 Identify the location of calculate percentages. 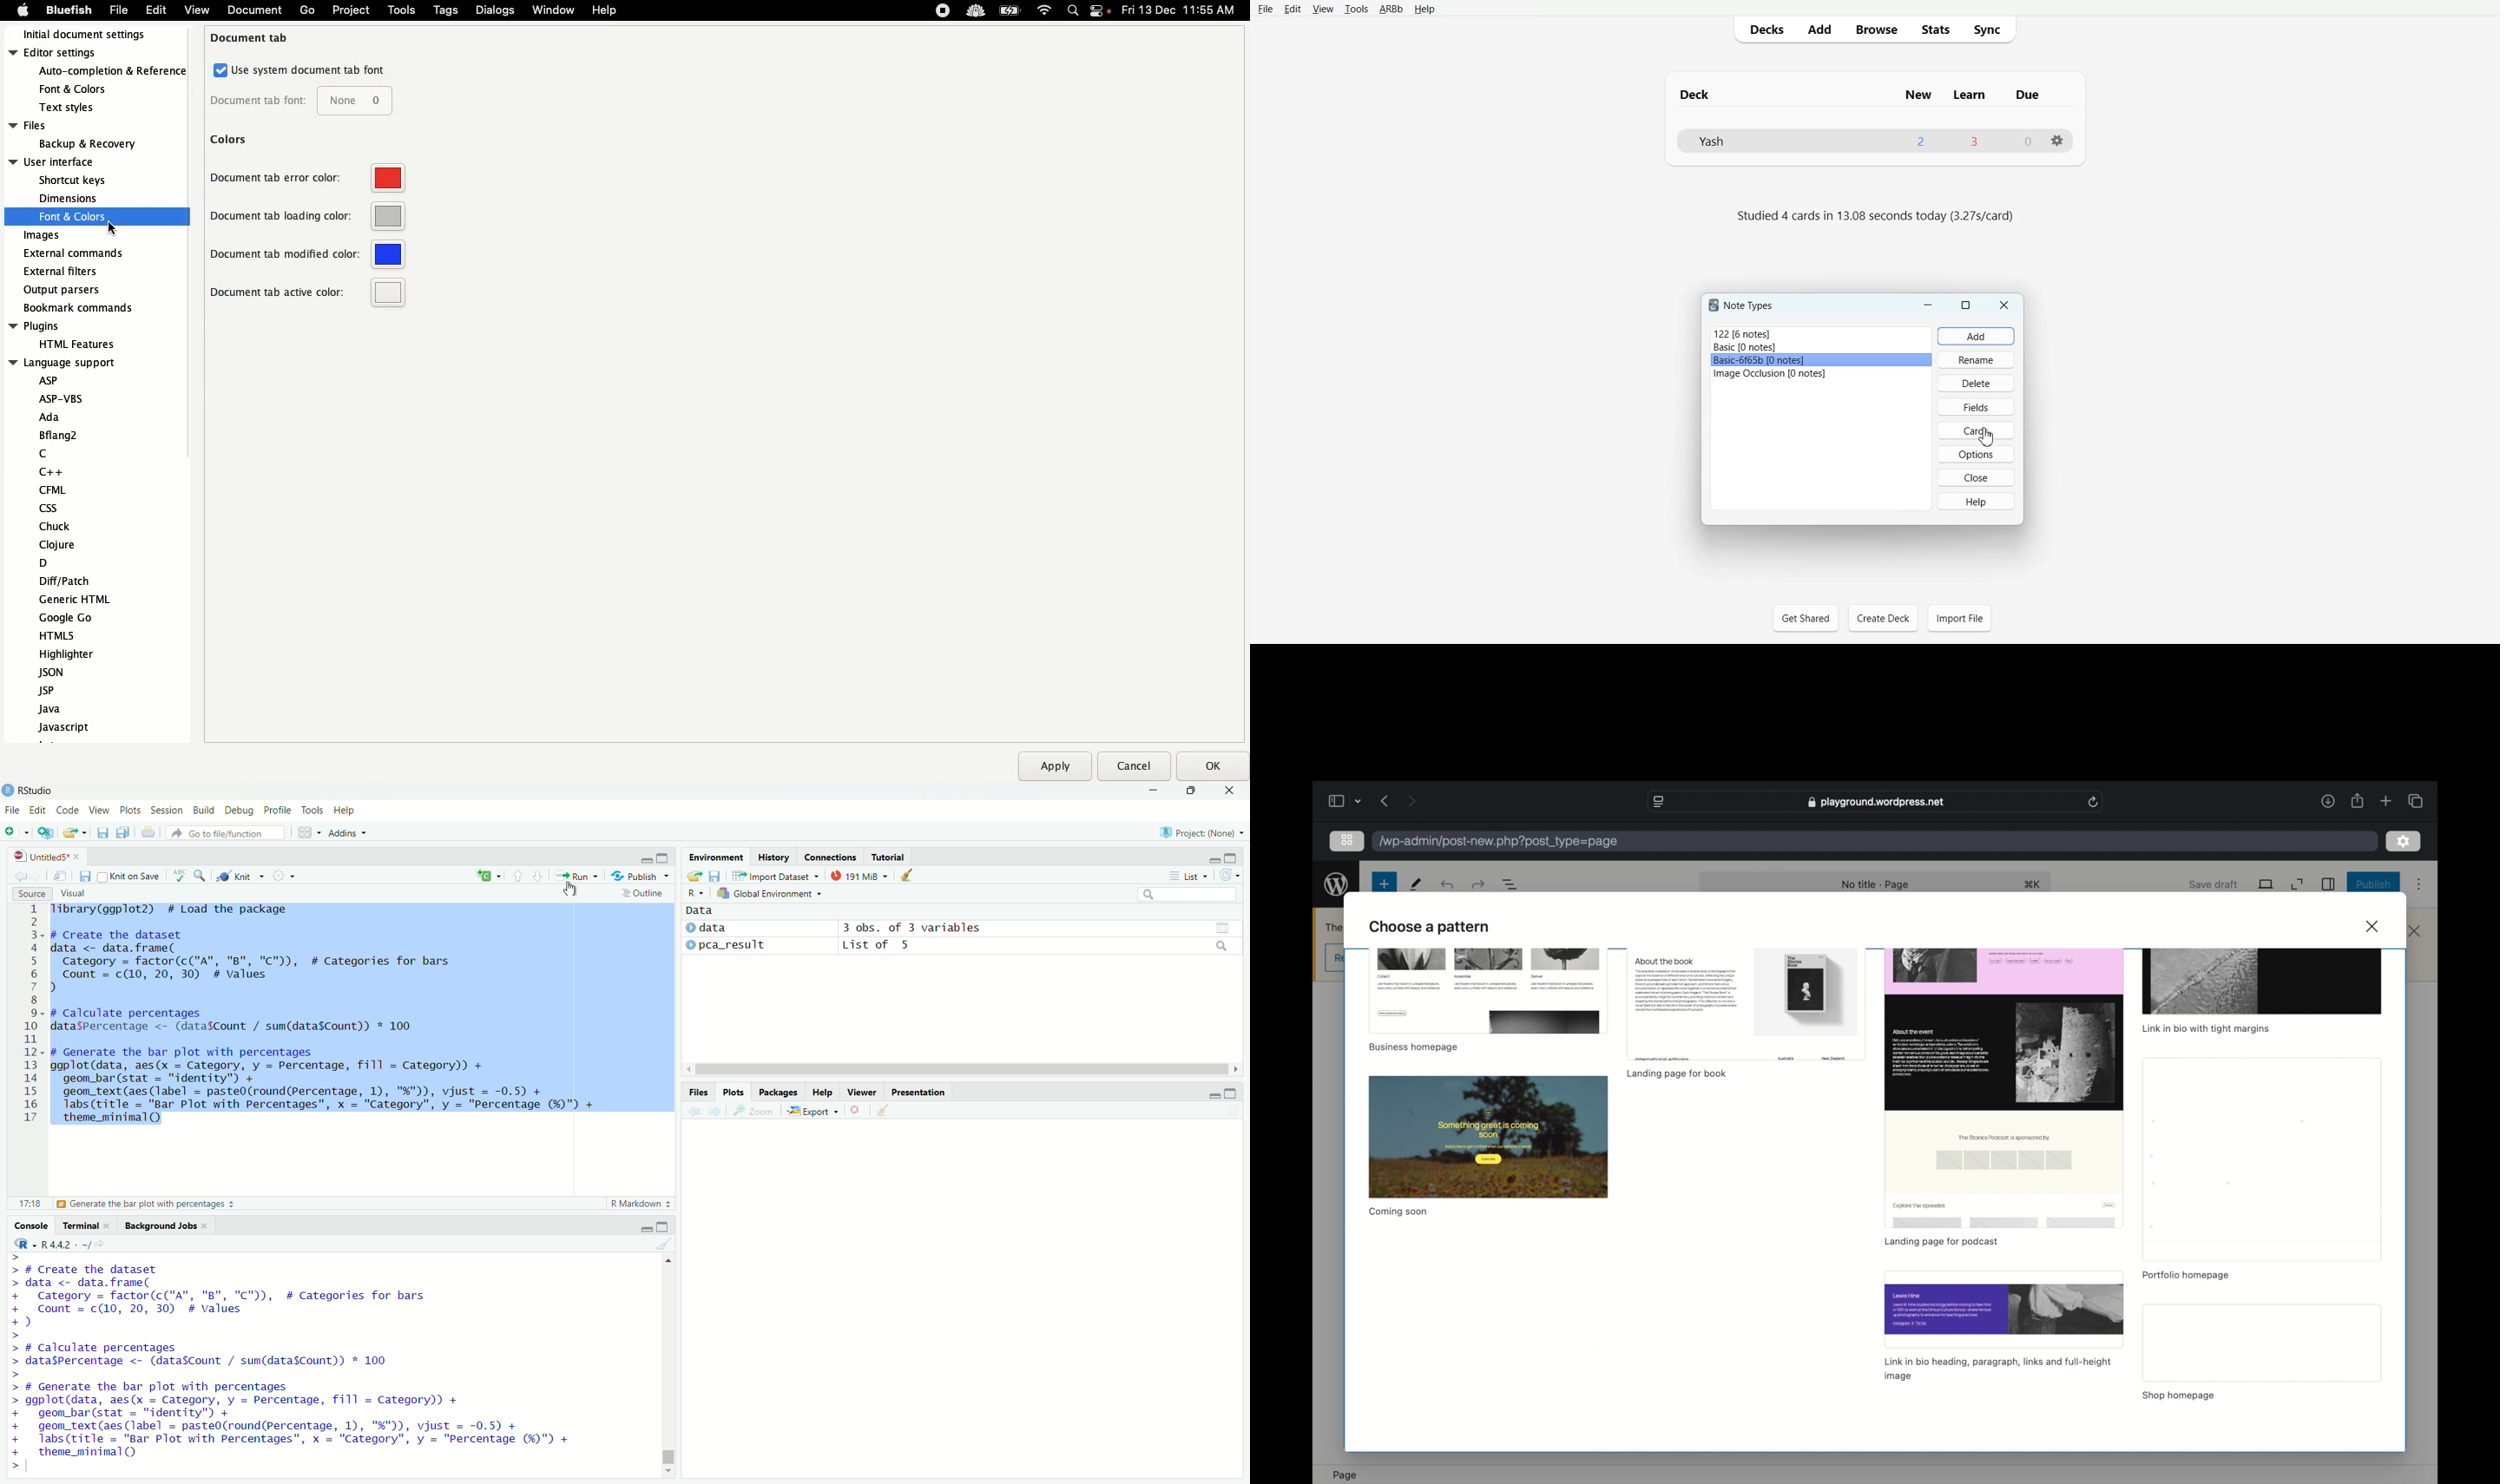
(92, 1203).